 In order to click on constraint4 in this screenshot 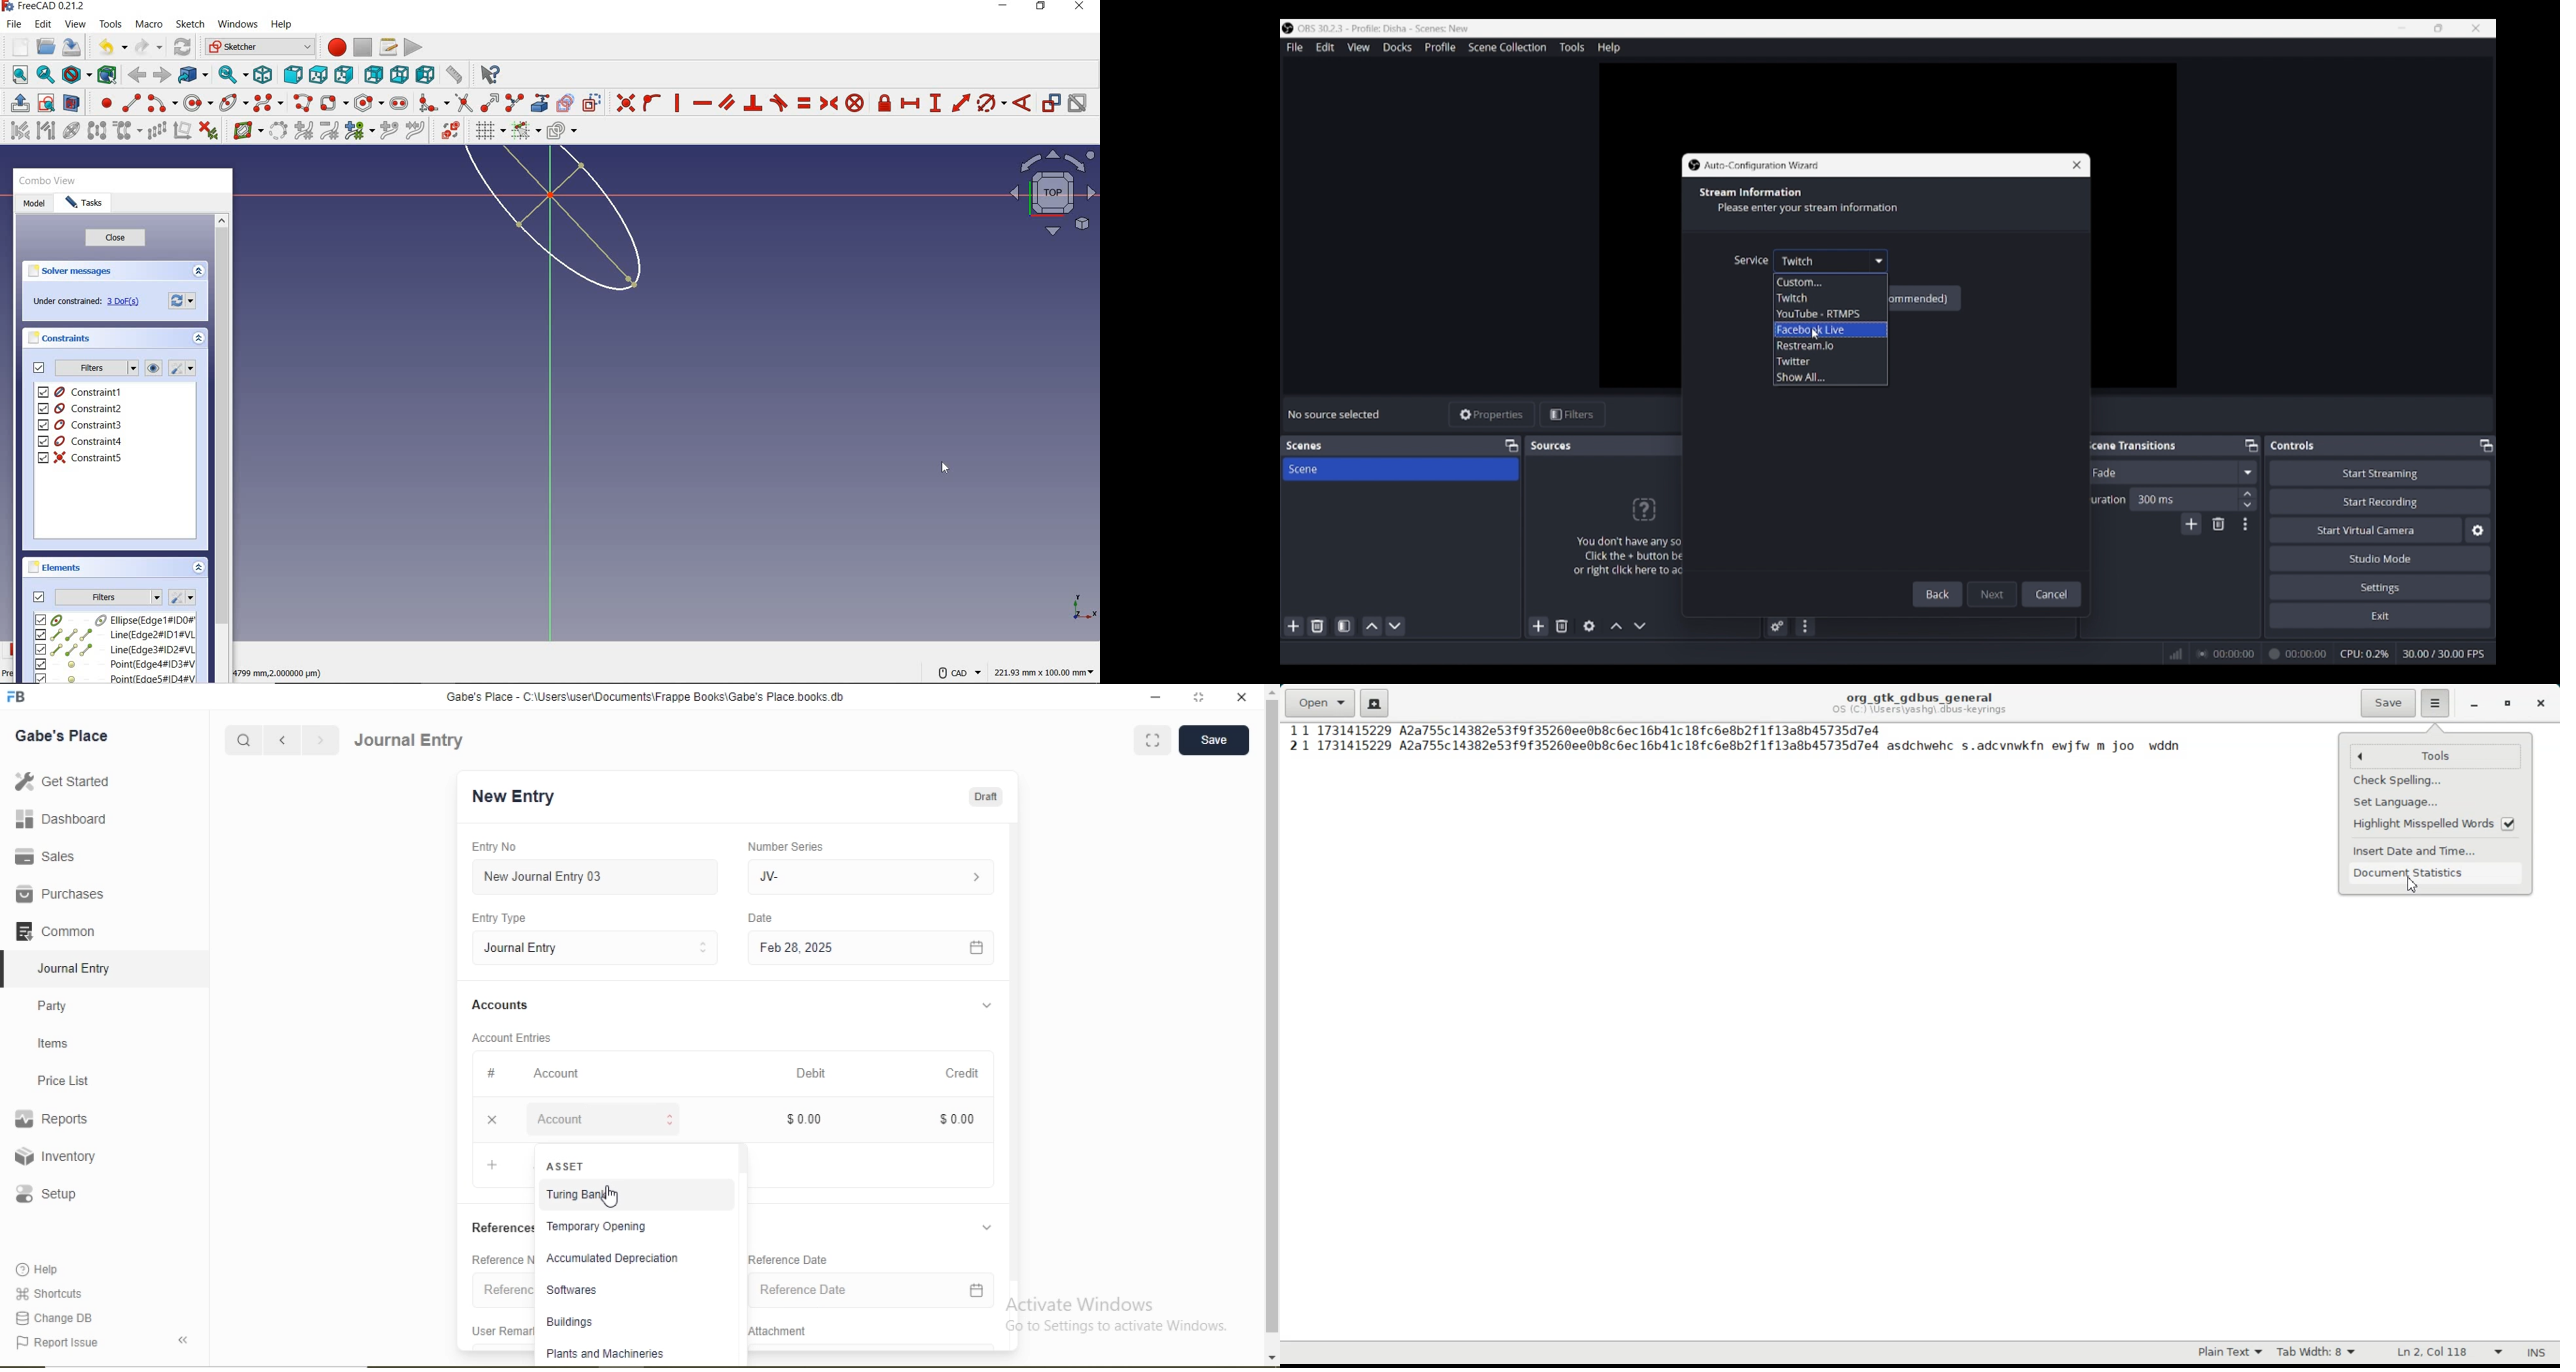, I will do `click(81, 442)`.